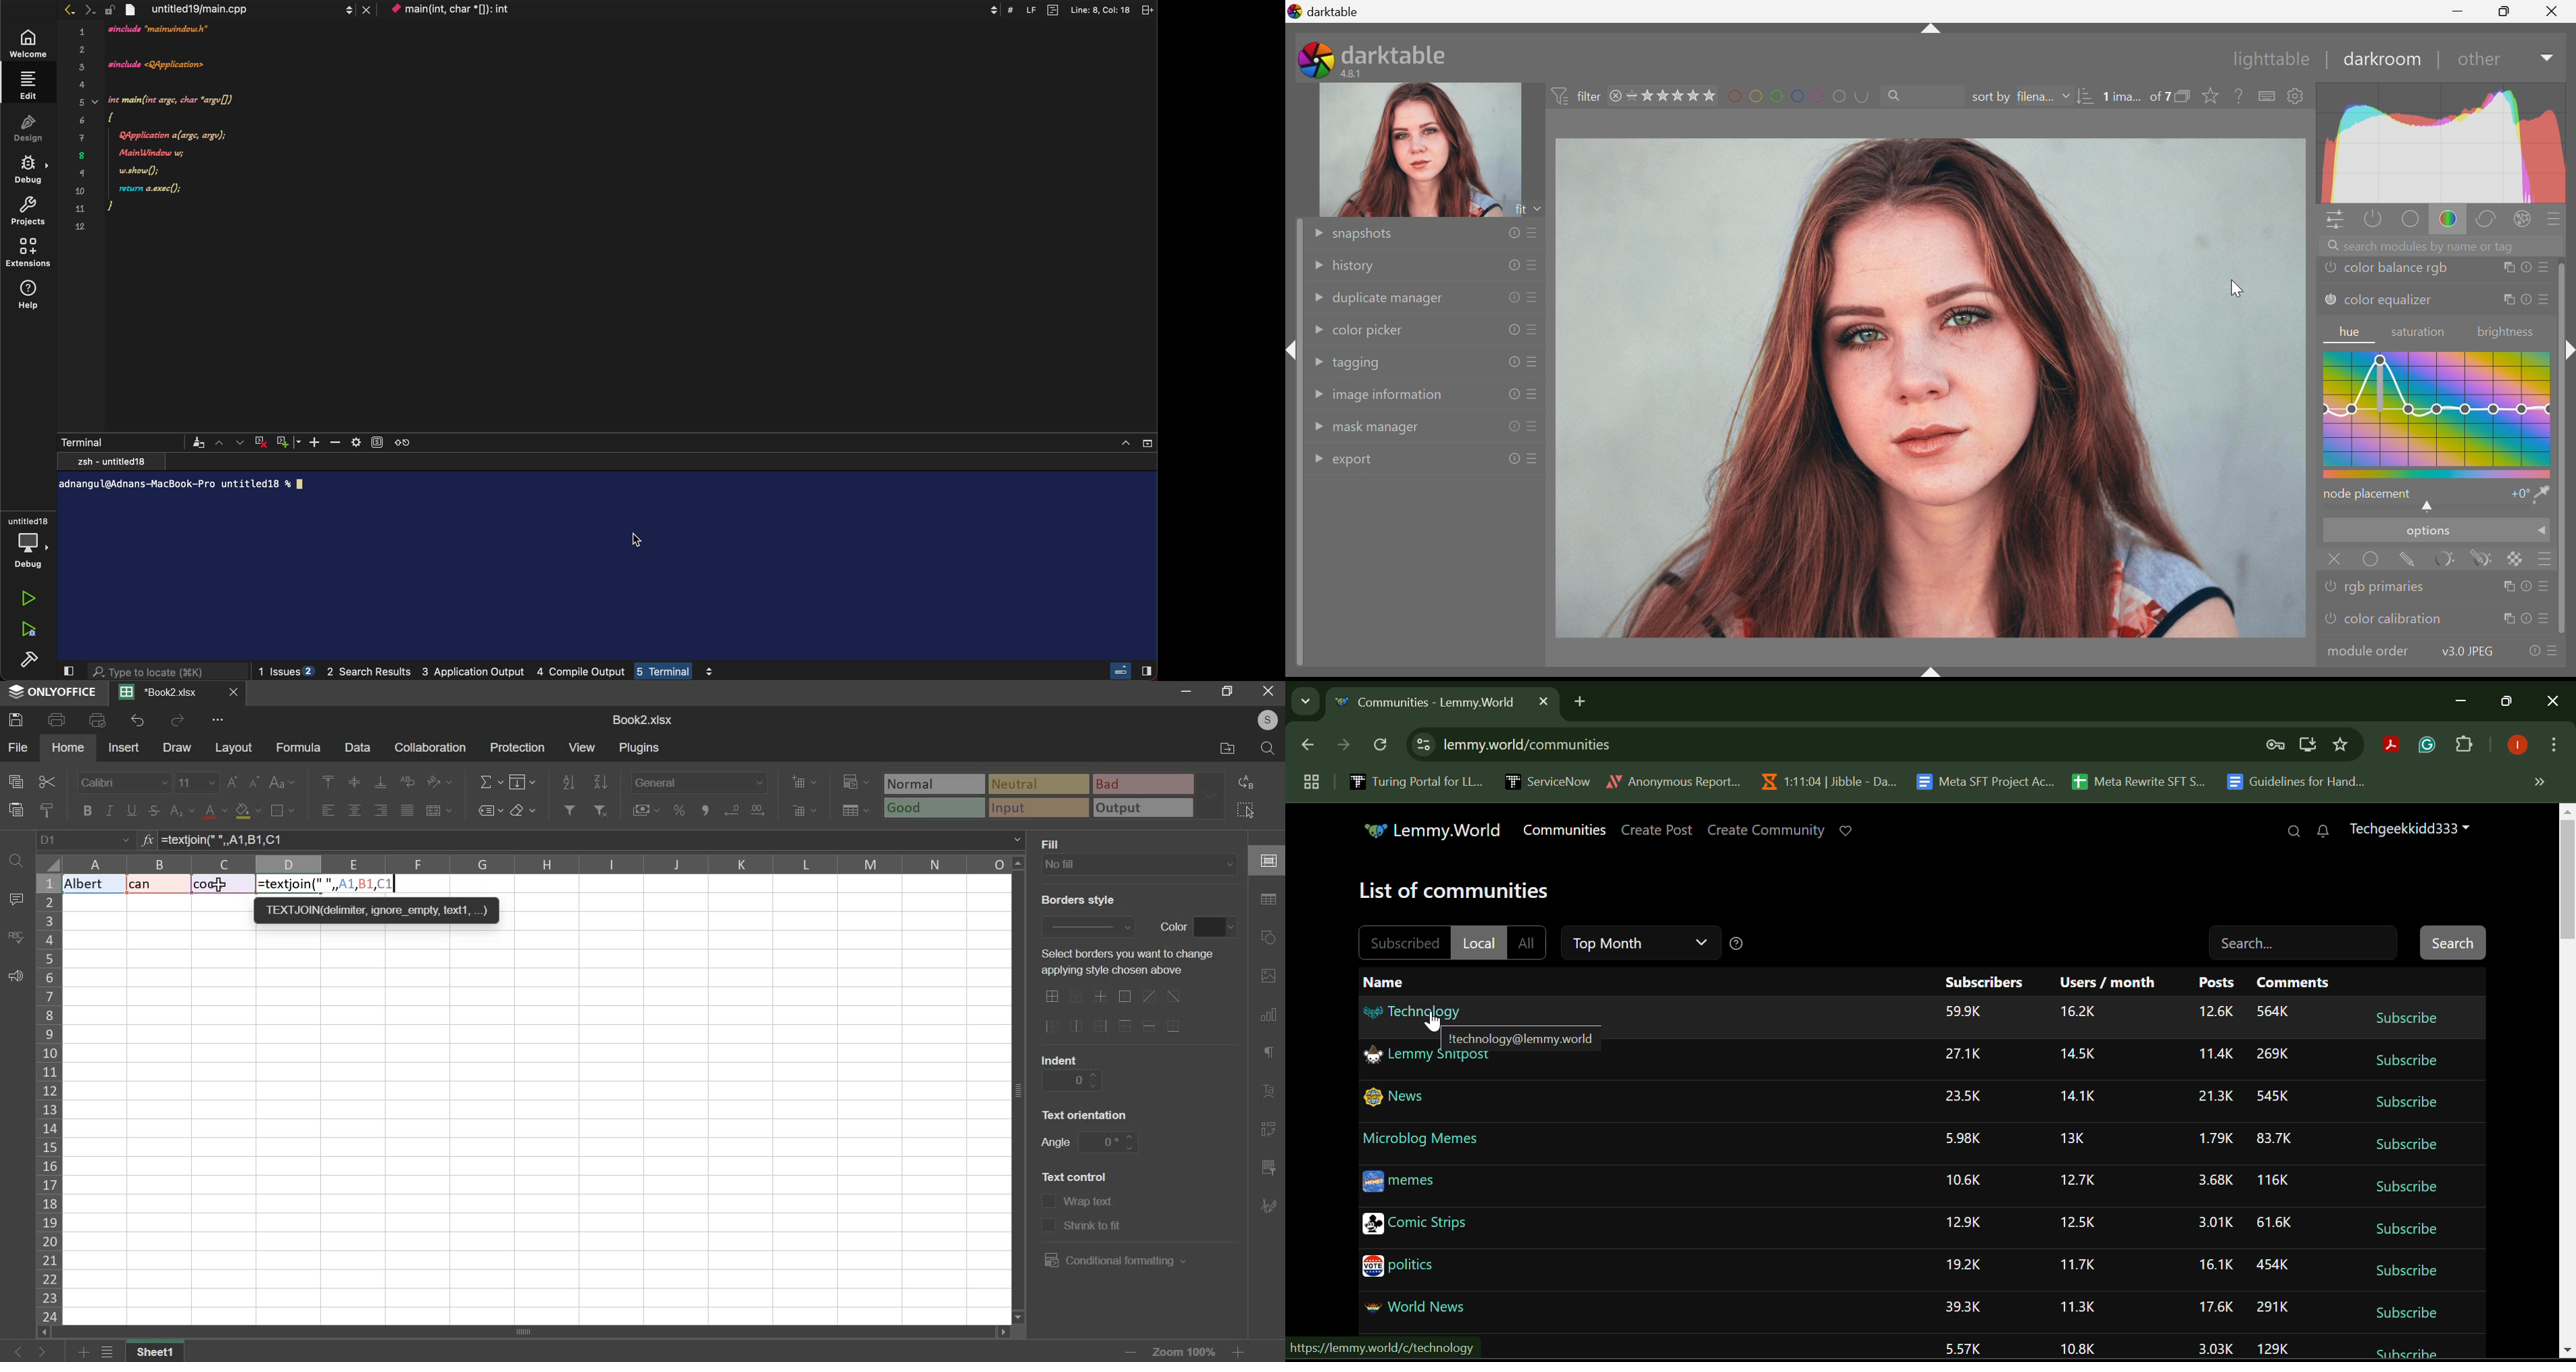 Image resolution: width=2576 pixels, height=1372 pixels. Describe the element at coordinates (1512, 296) in the screenshot. I see `reset` at that location.